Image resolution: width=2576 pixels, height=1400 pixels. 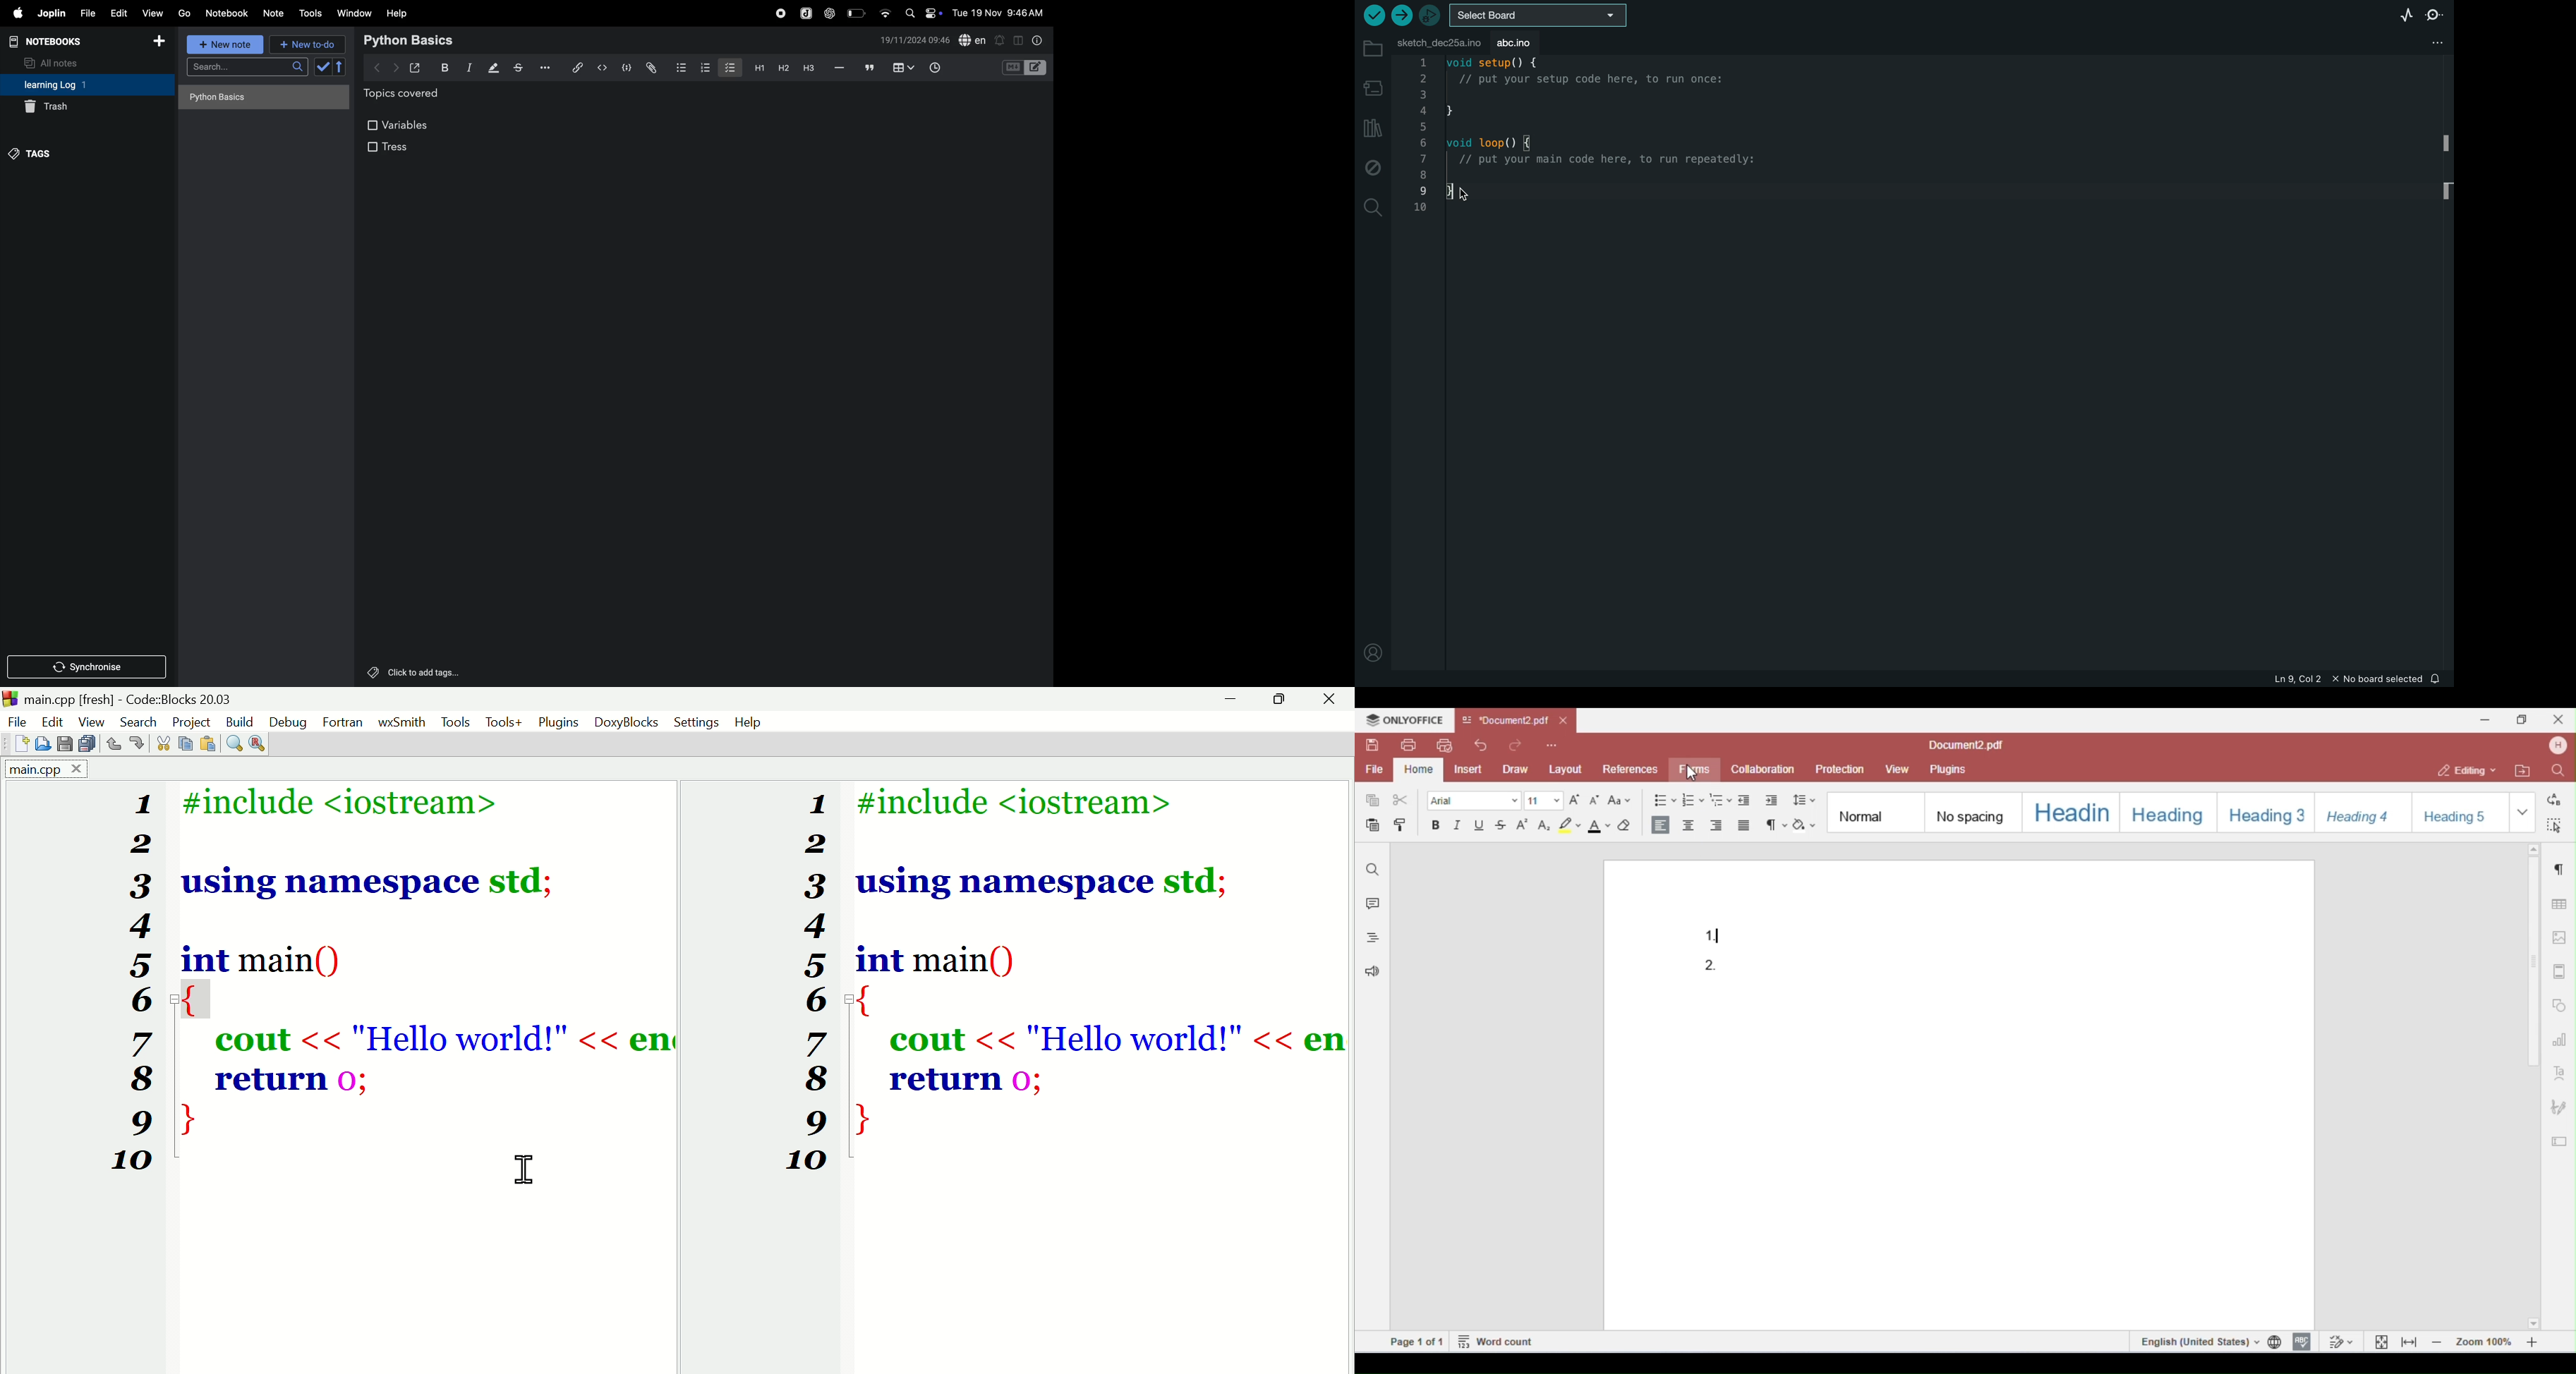 I want to click on info, so click(x=1036, y=40).